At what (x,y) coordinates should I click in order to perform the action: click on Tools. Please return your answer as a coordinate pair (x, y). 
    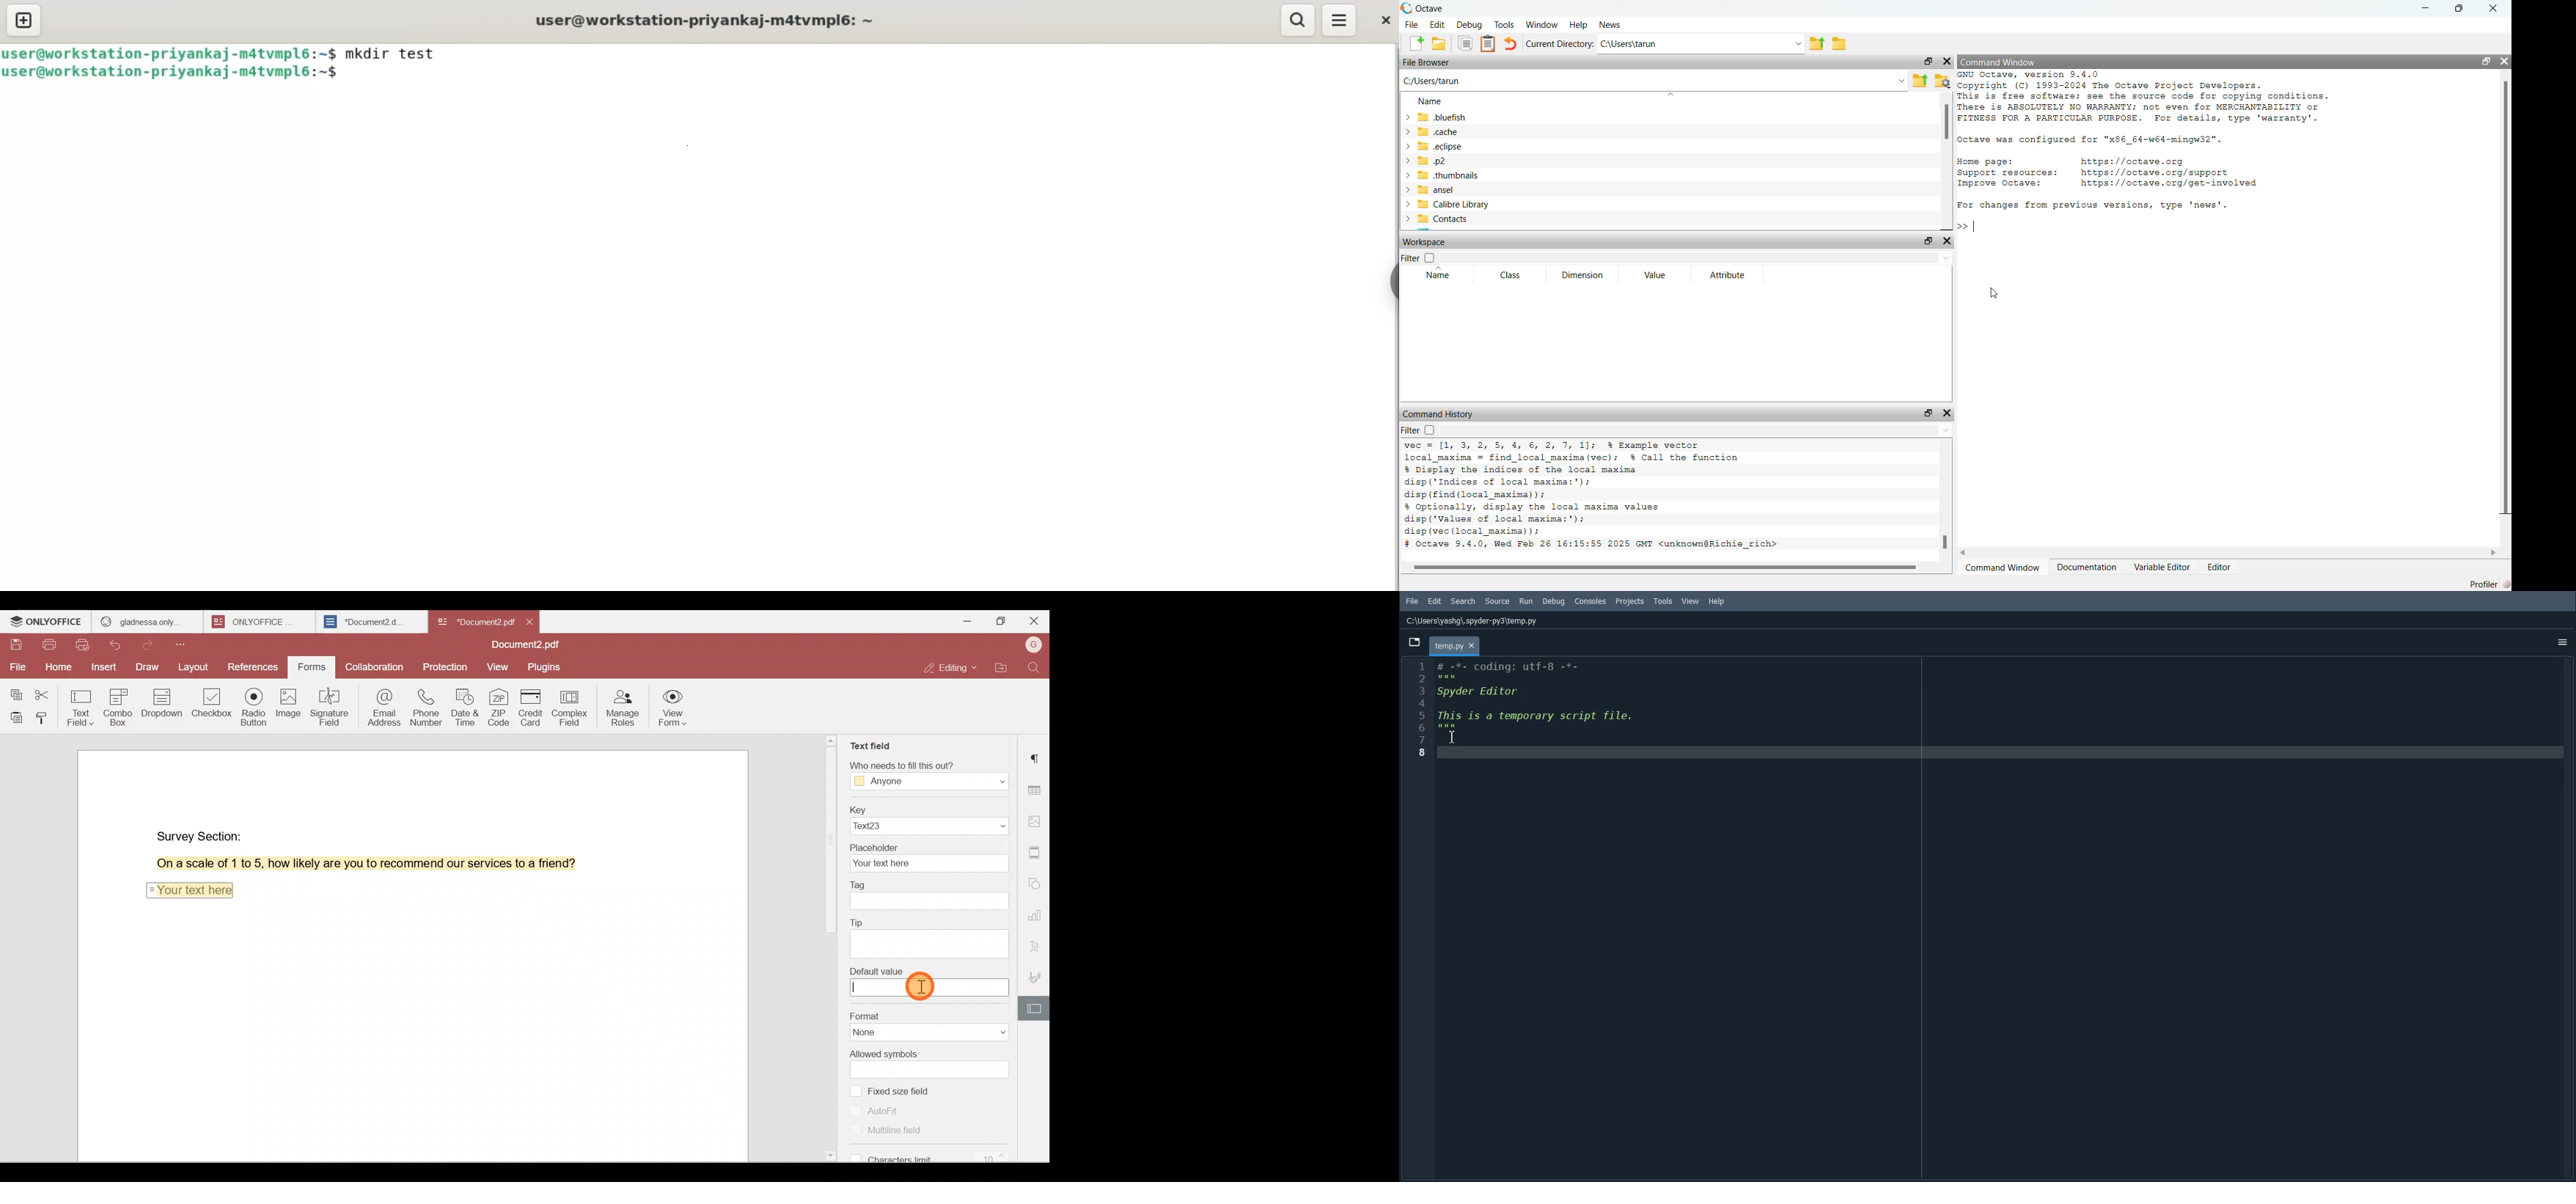
    Looking at the image, I should click on (1665, 601).